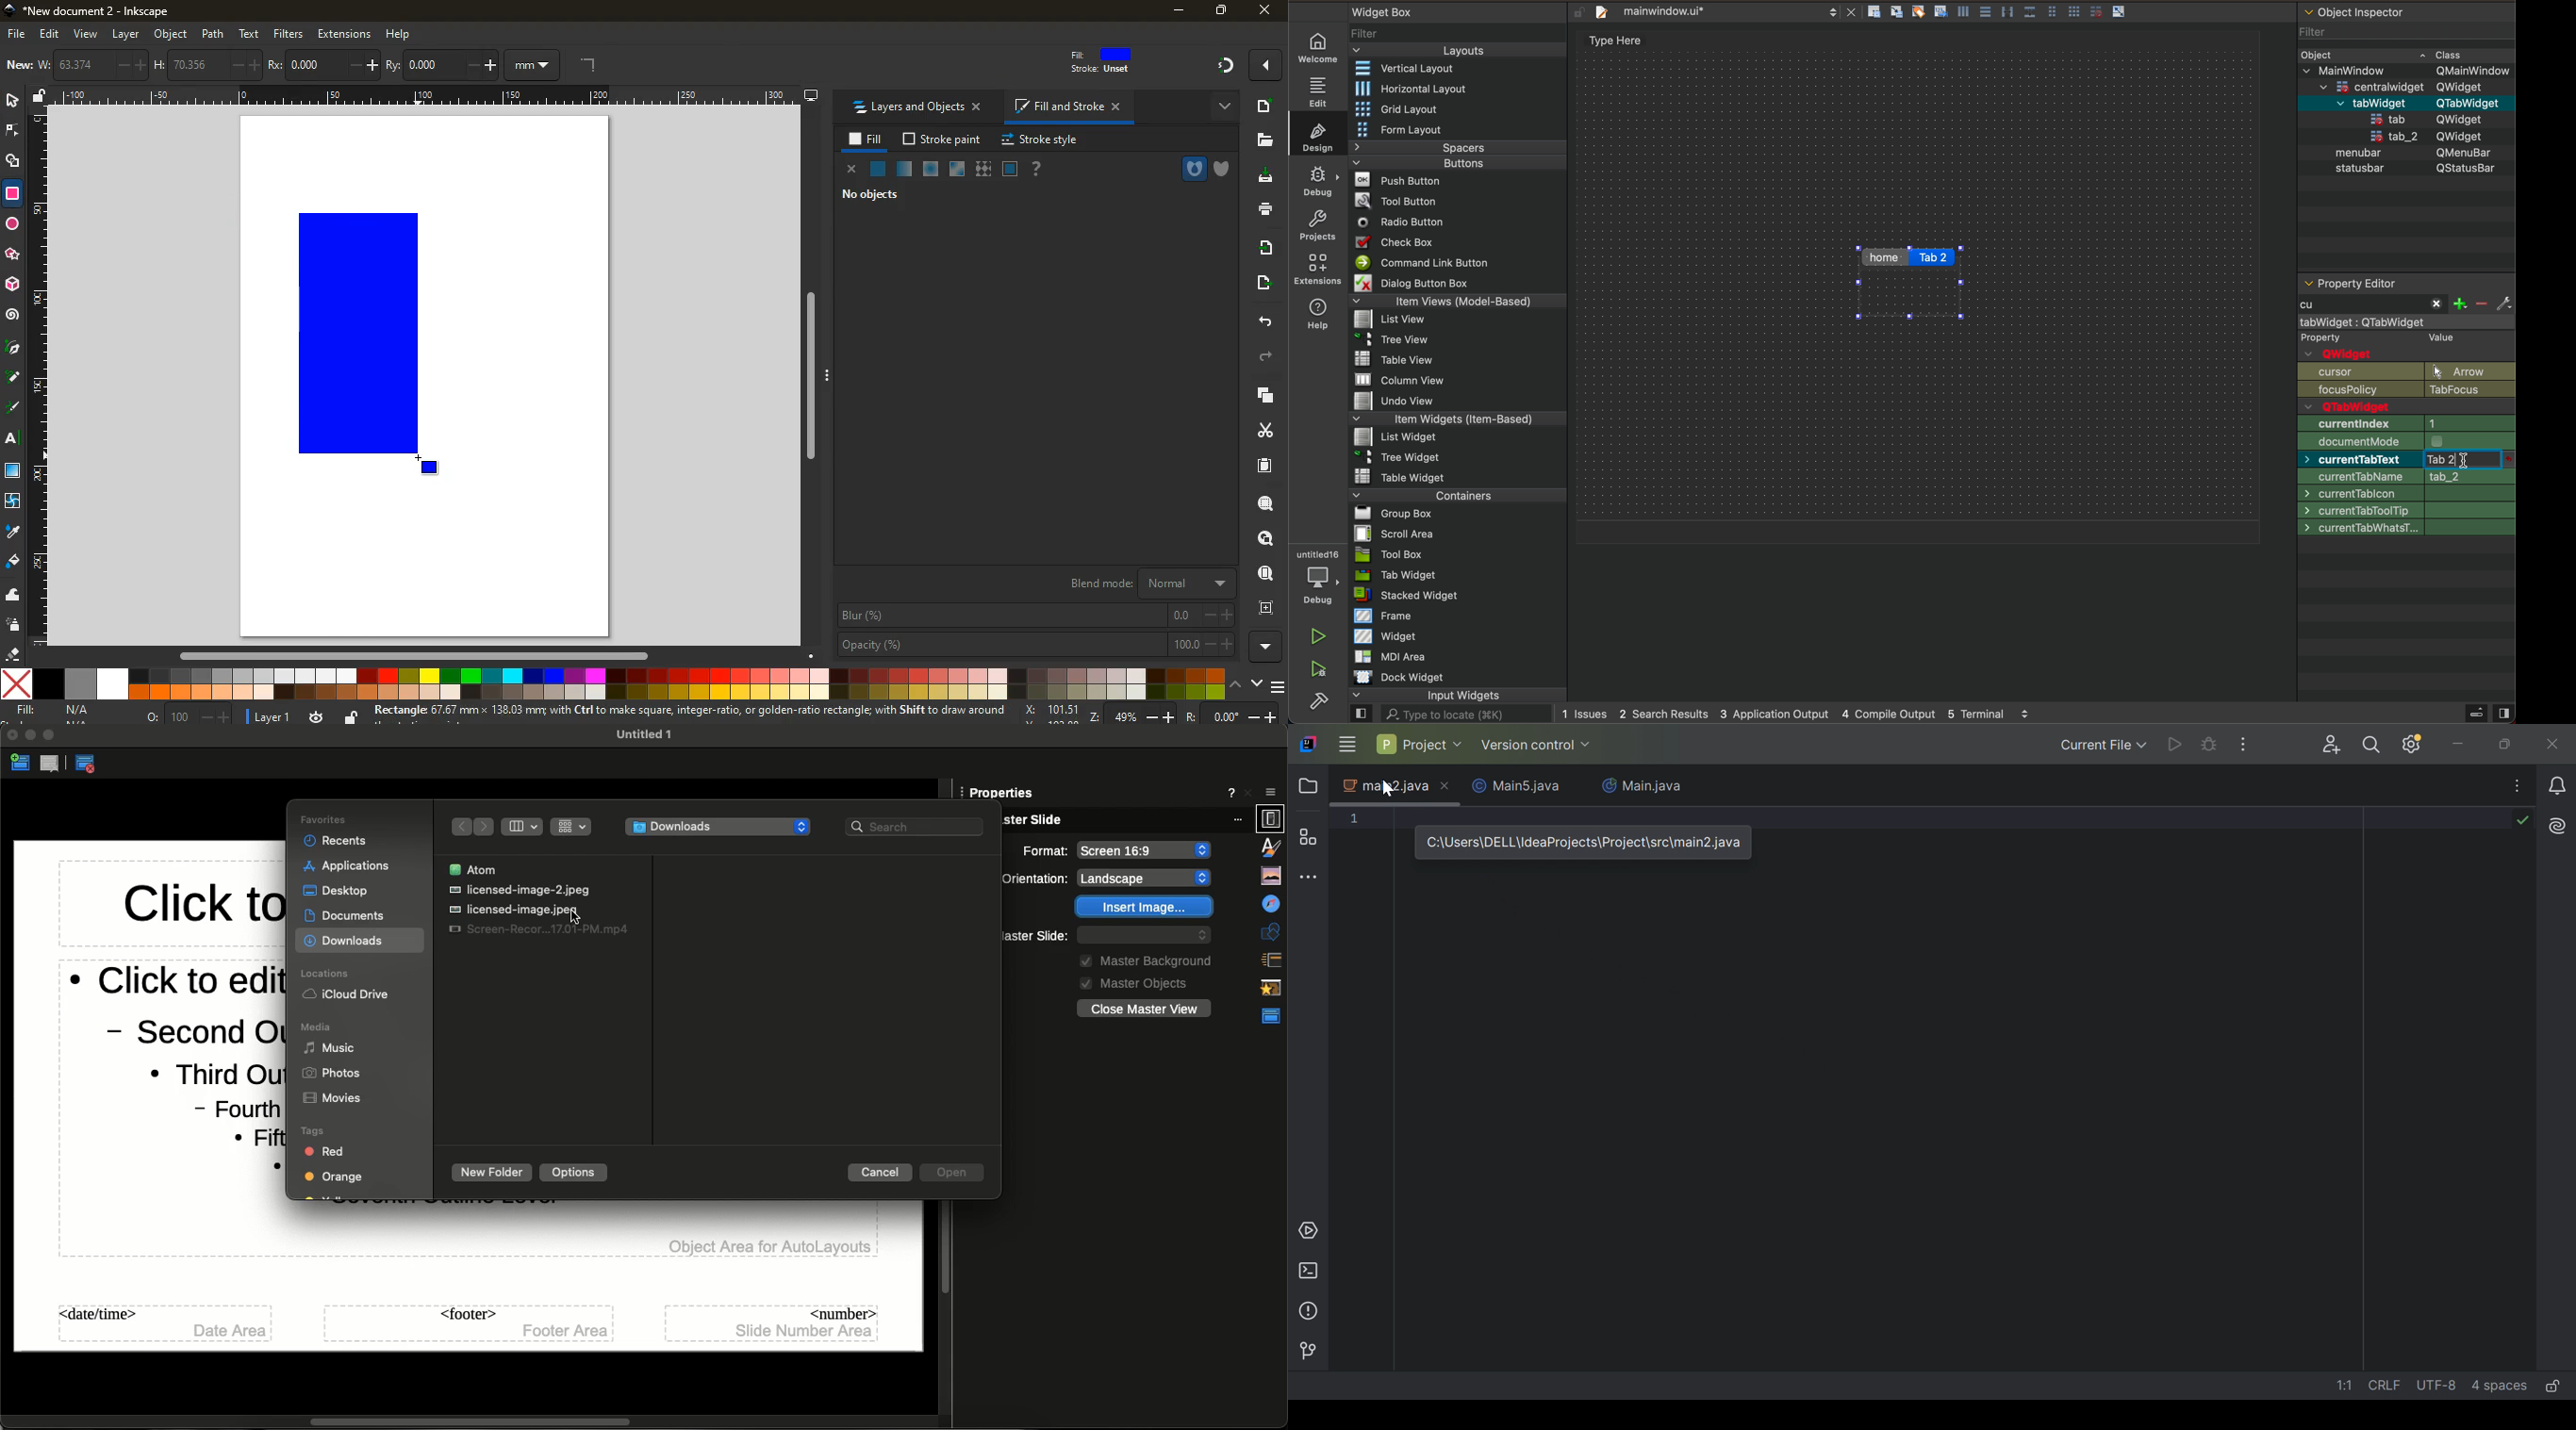 The image size is (2576, 1456). I want to click on Documents, so click(350, 915).